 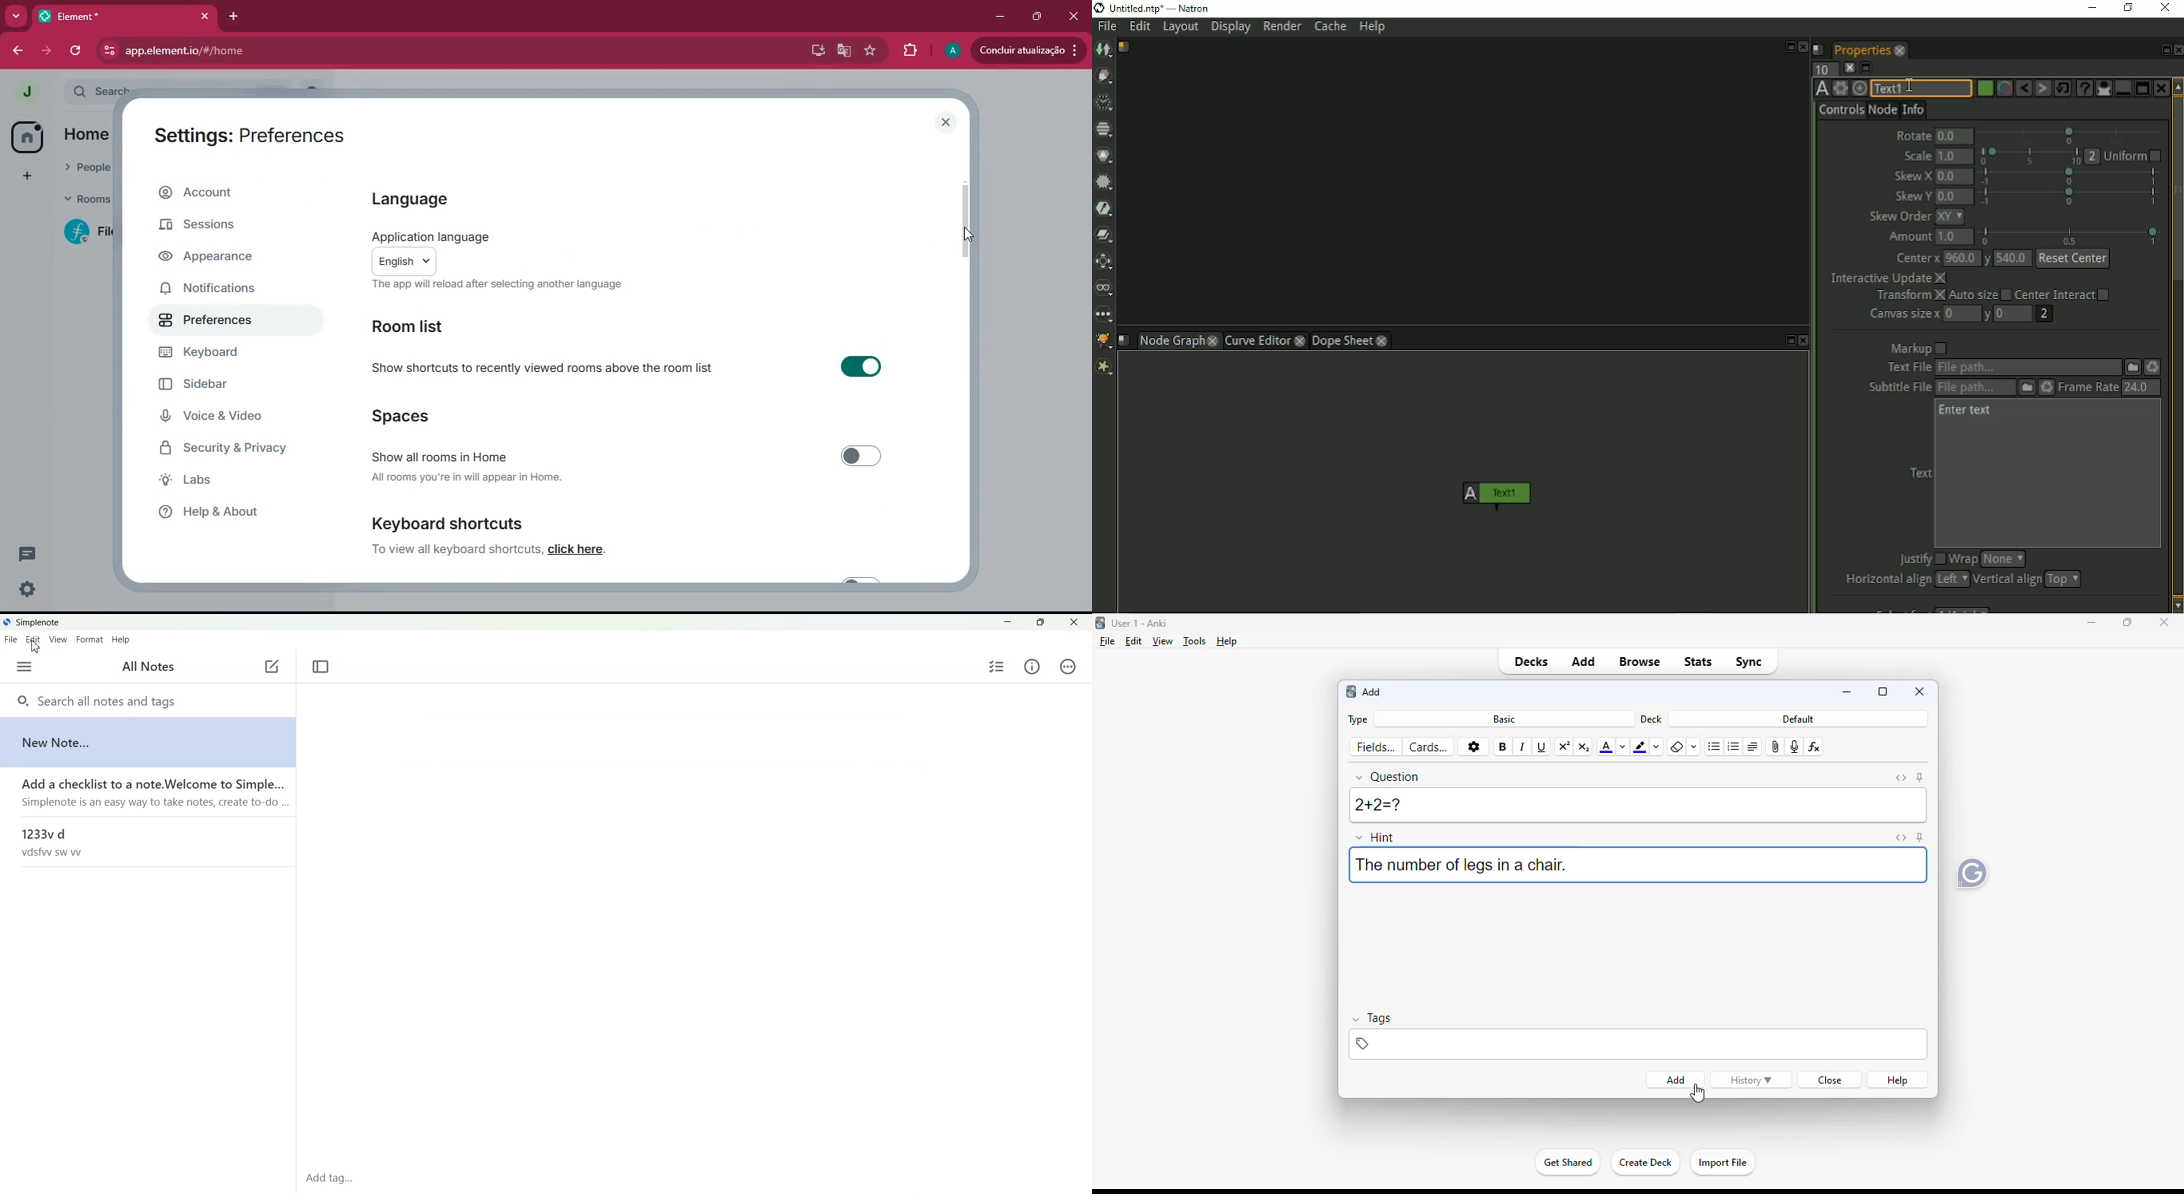 I want to click on view, so click(x=1163, y=642).